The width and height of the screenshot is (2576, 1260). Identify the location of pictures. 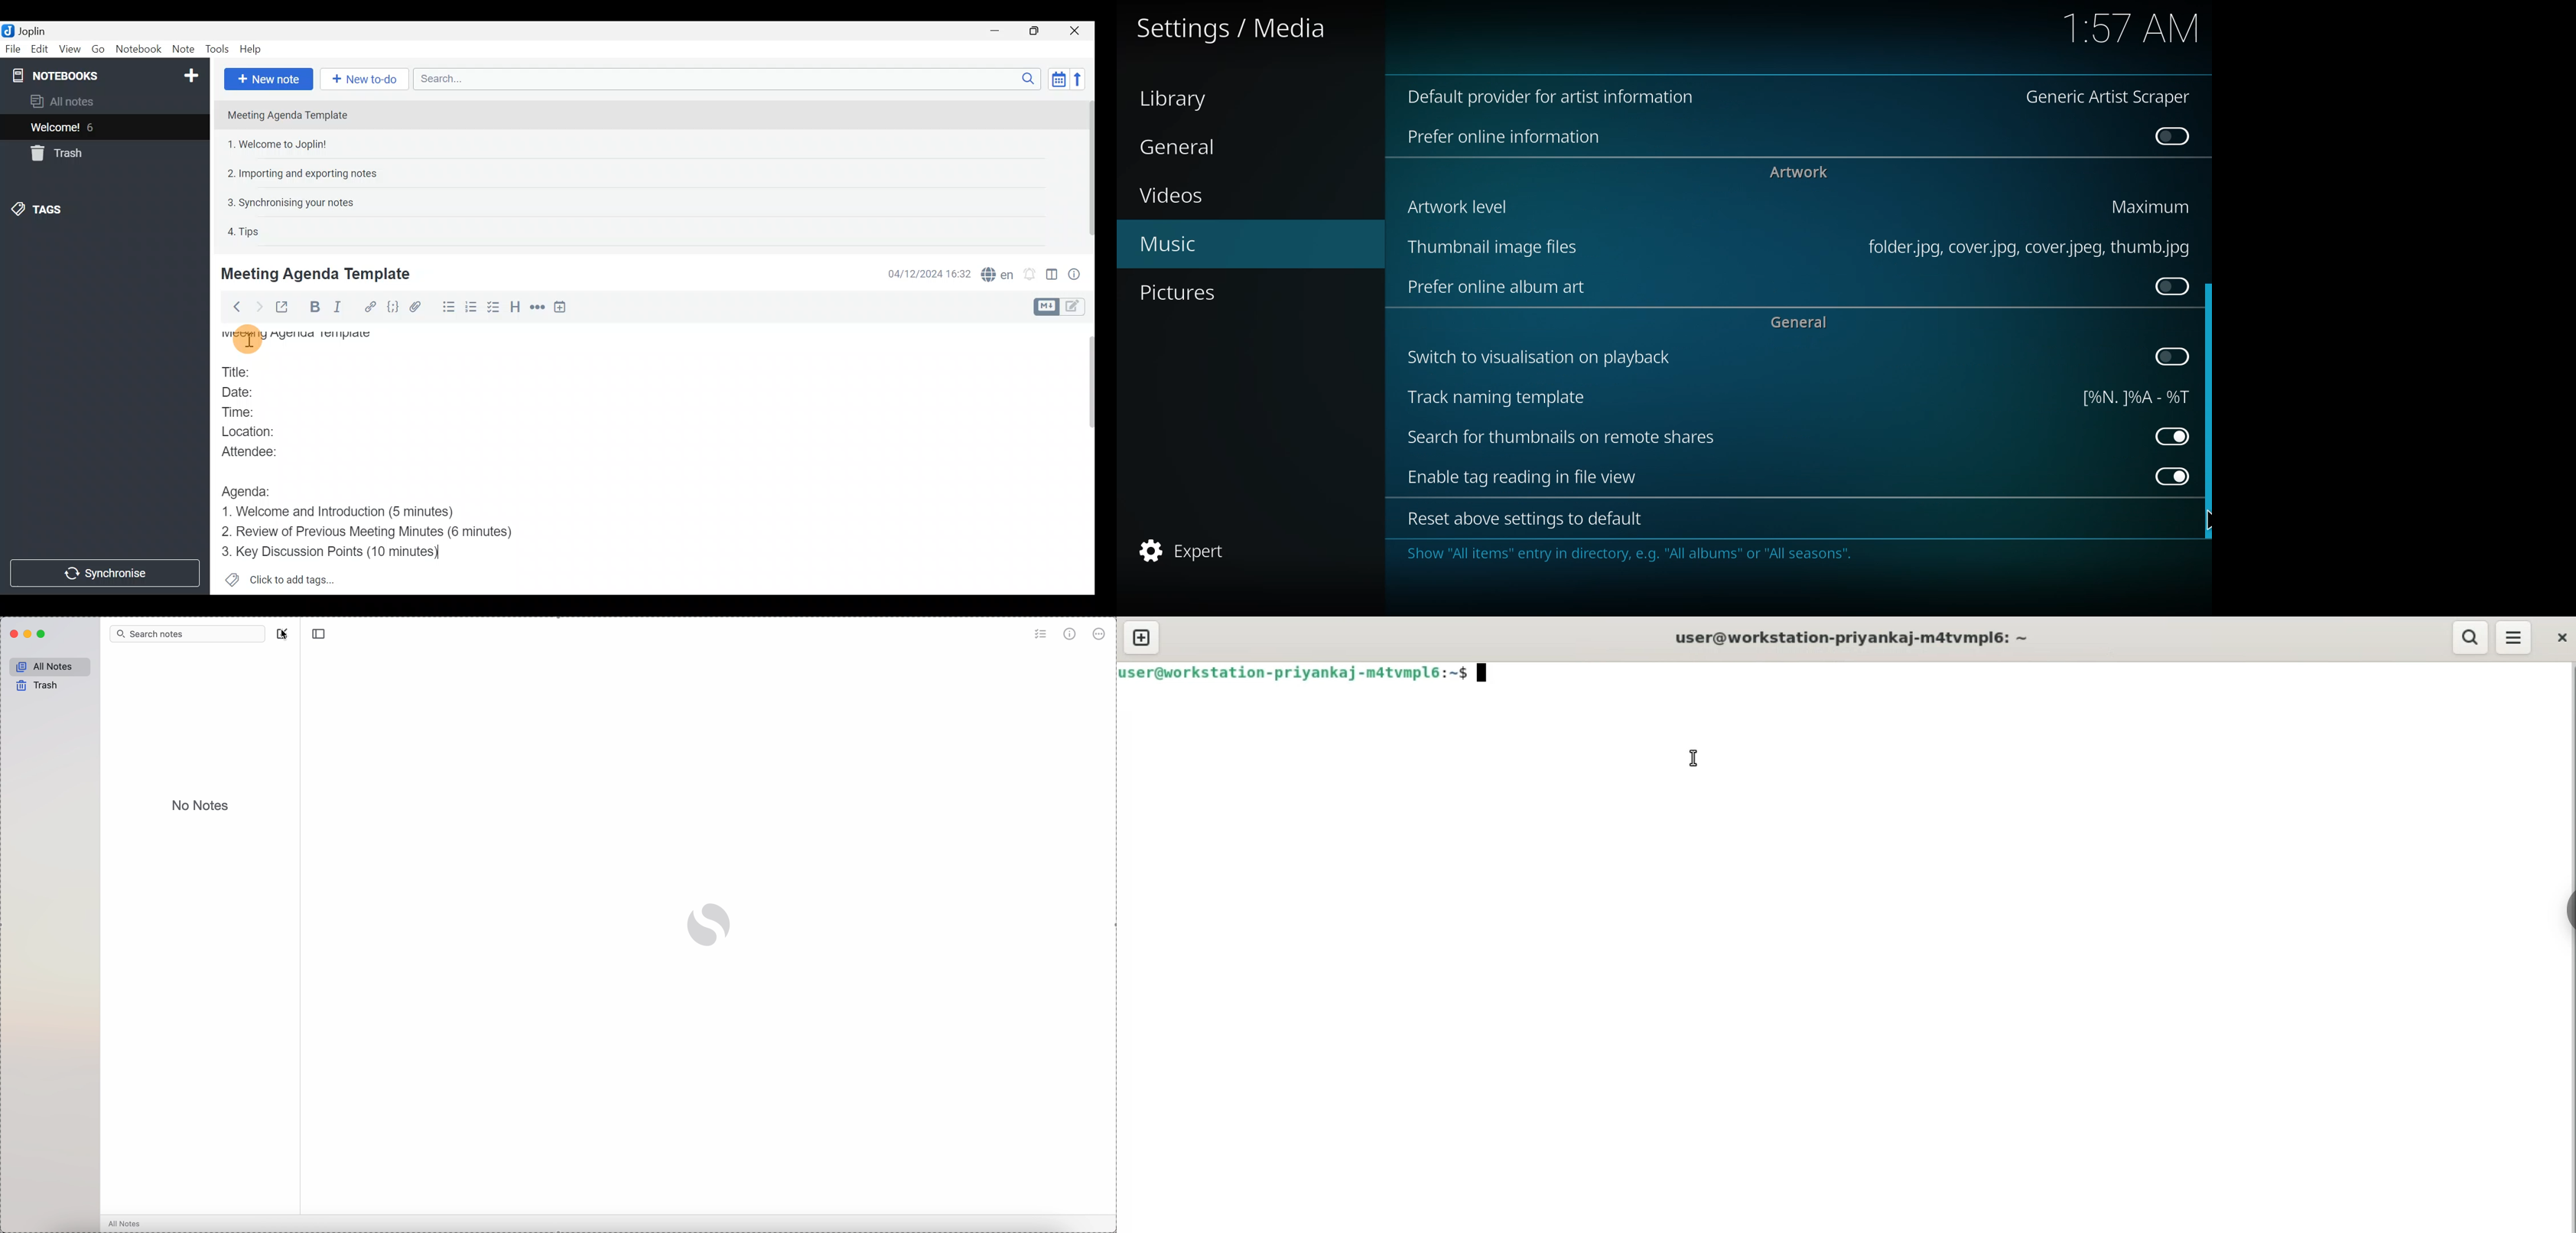
(1184, 293).